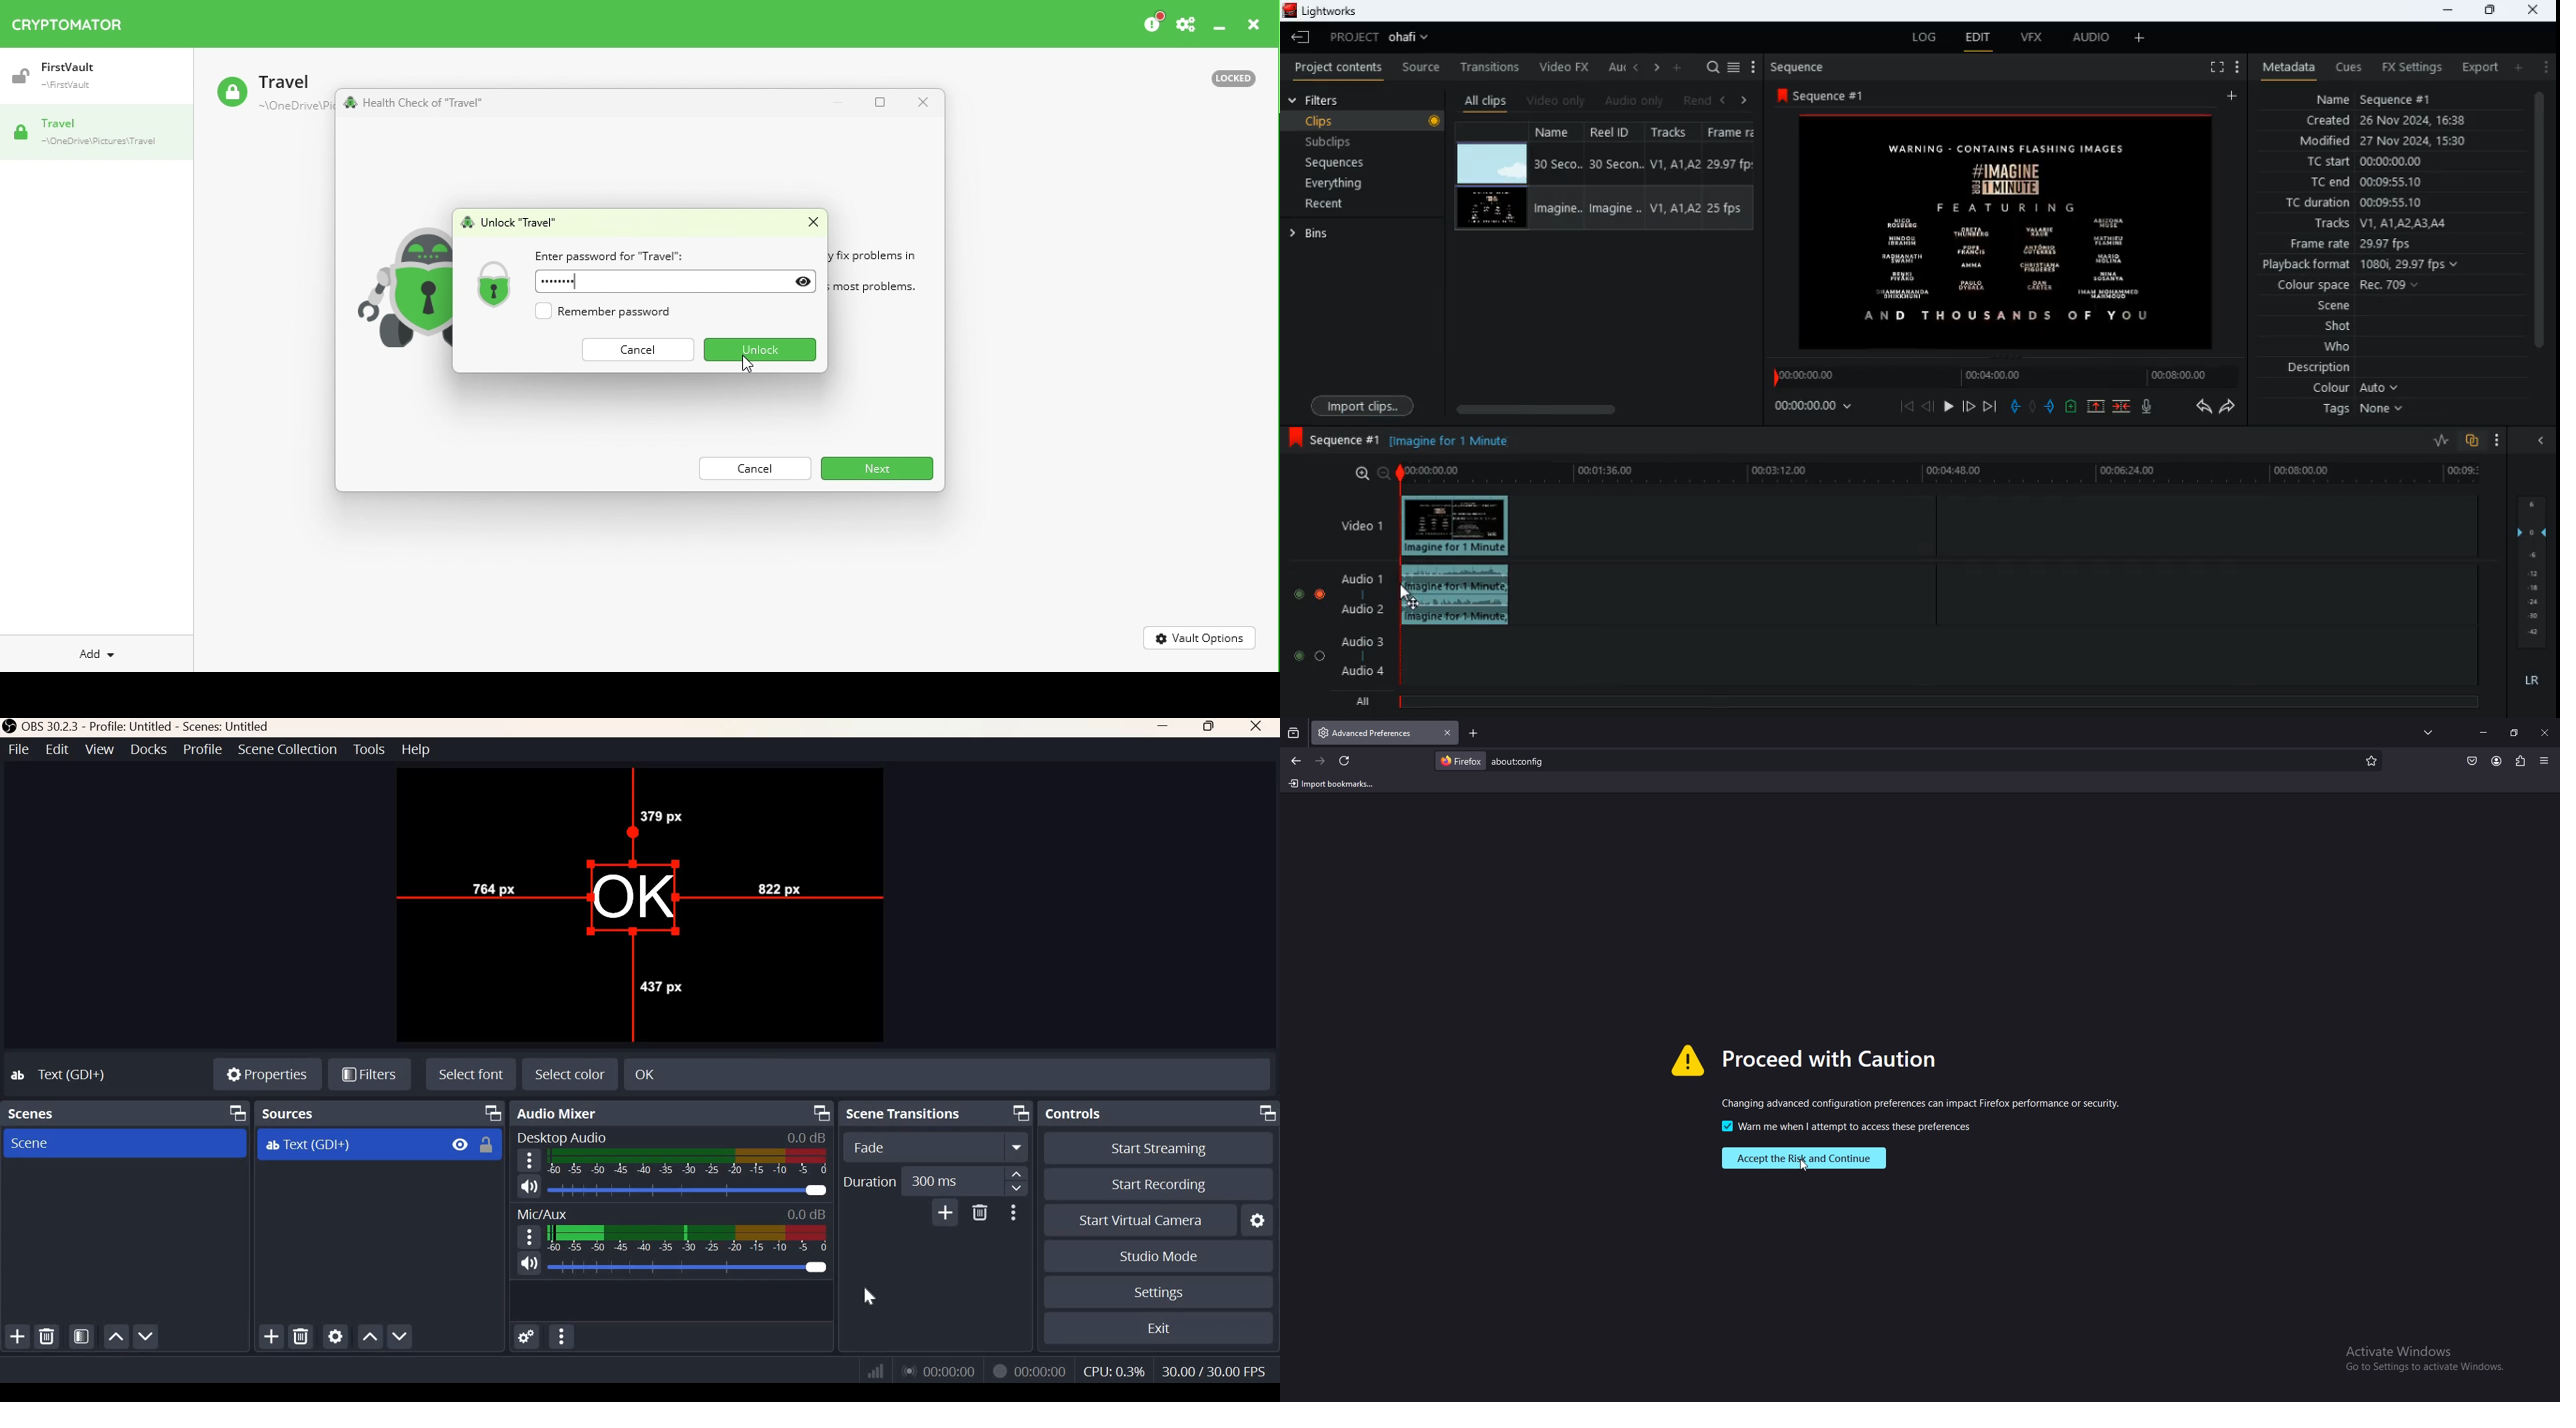 The image size is (2576, 1428). Describe the element at coordinates (1679, 66) in the screenshot. I see `add` at that location.